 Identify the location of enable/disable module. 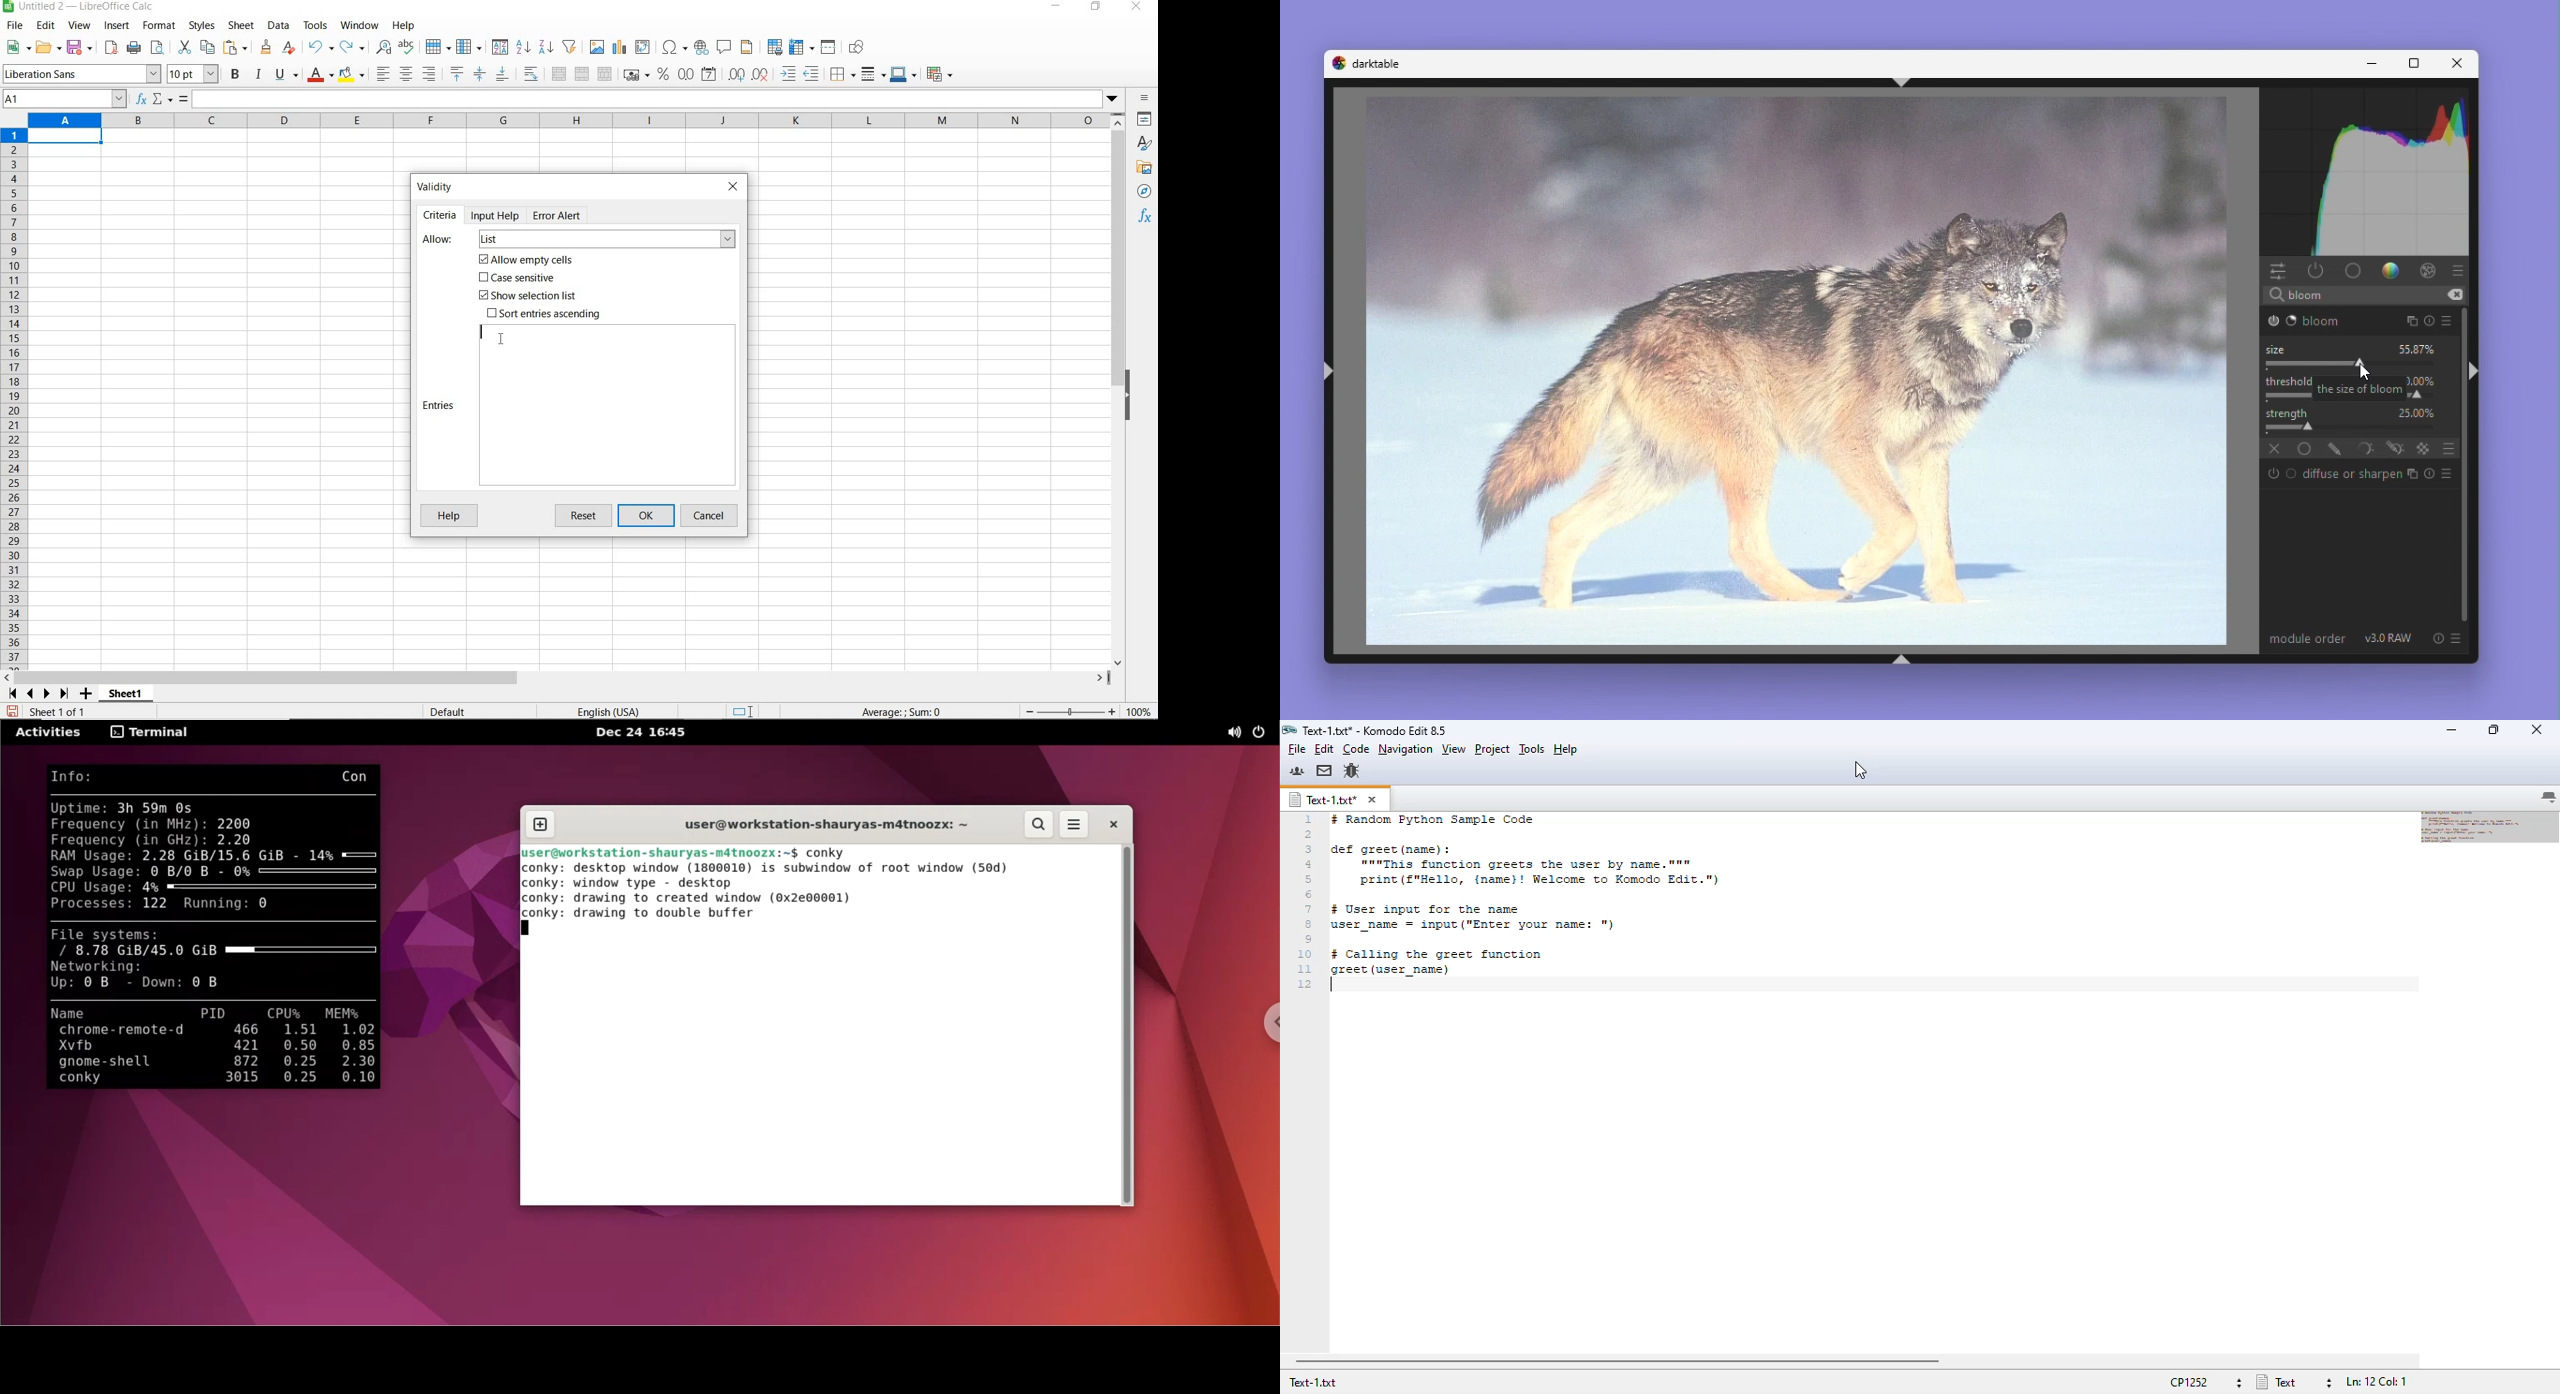
(2273, 473).